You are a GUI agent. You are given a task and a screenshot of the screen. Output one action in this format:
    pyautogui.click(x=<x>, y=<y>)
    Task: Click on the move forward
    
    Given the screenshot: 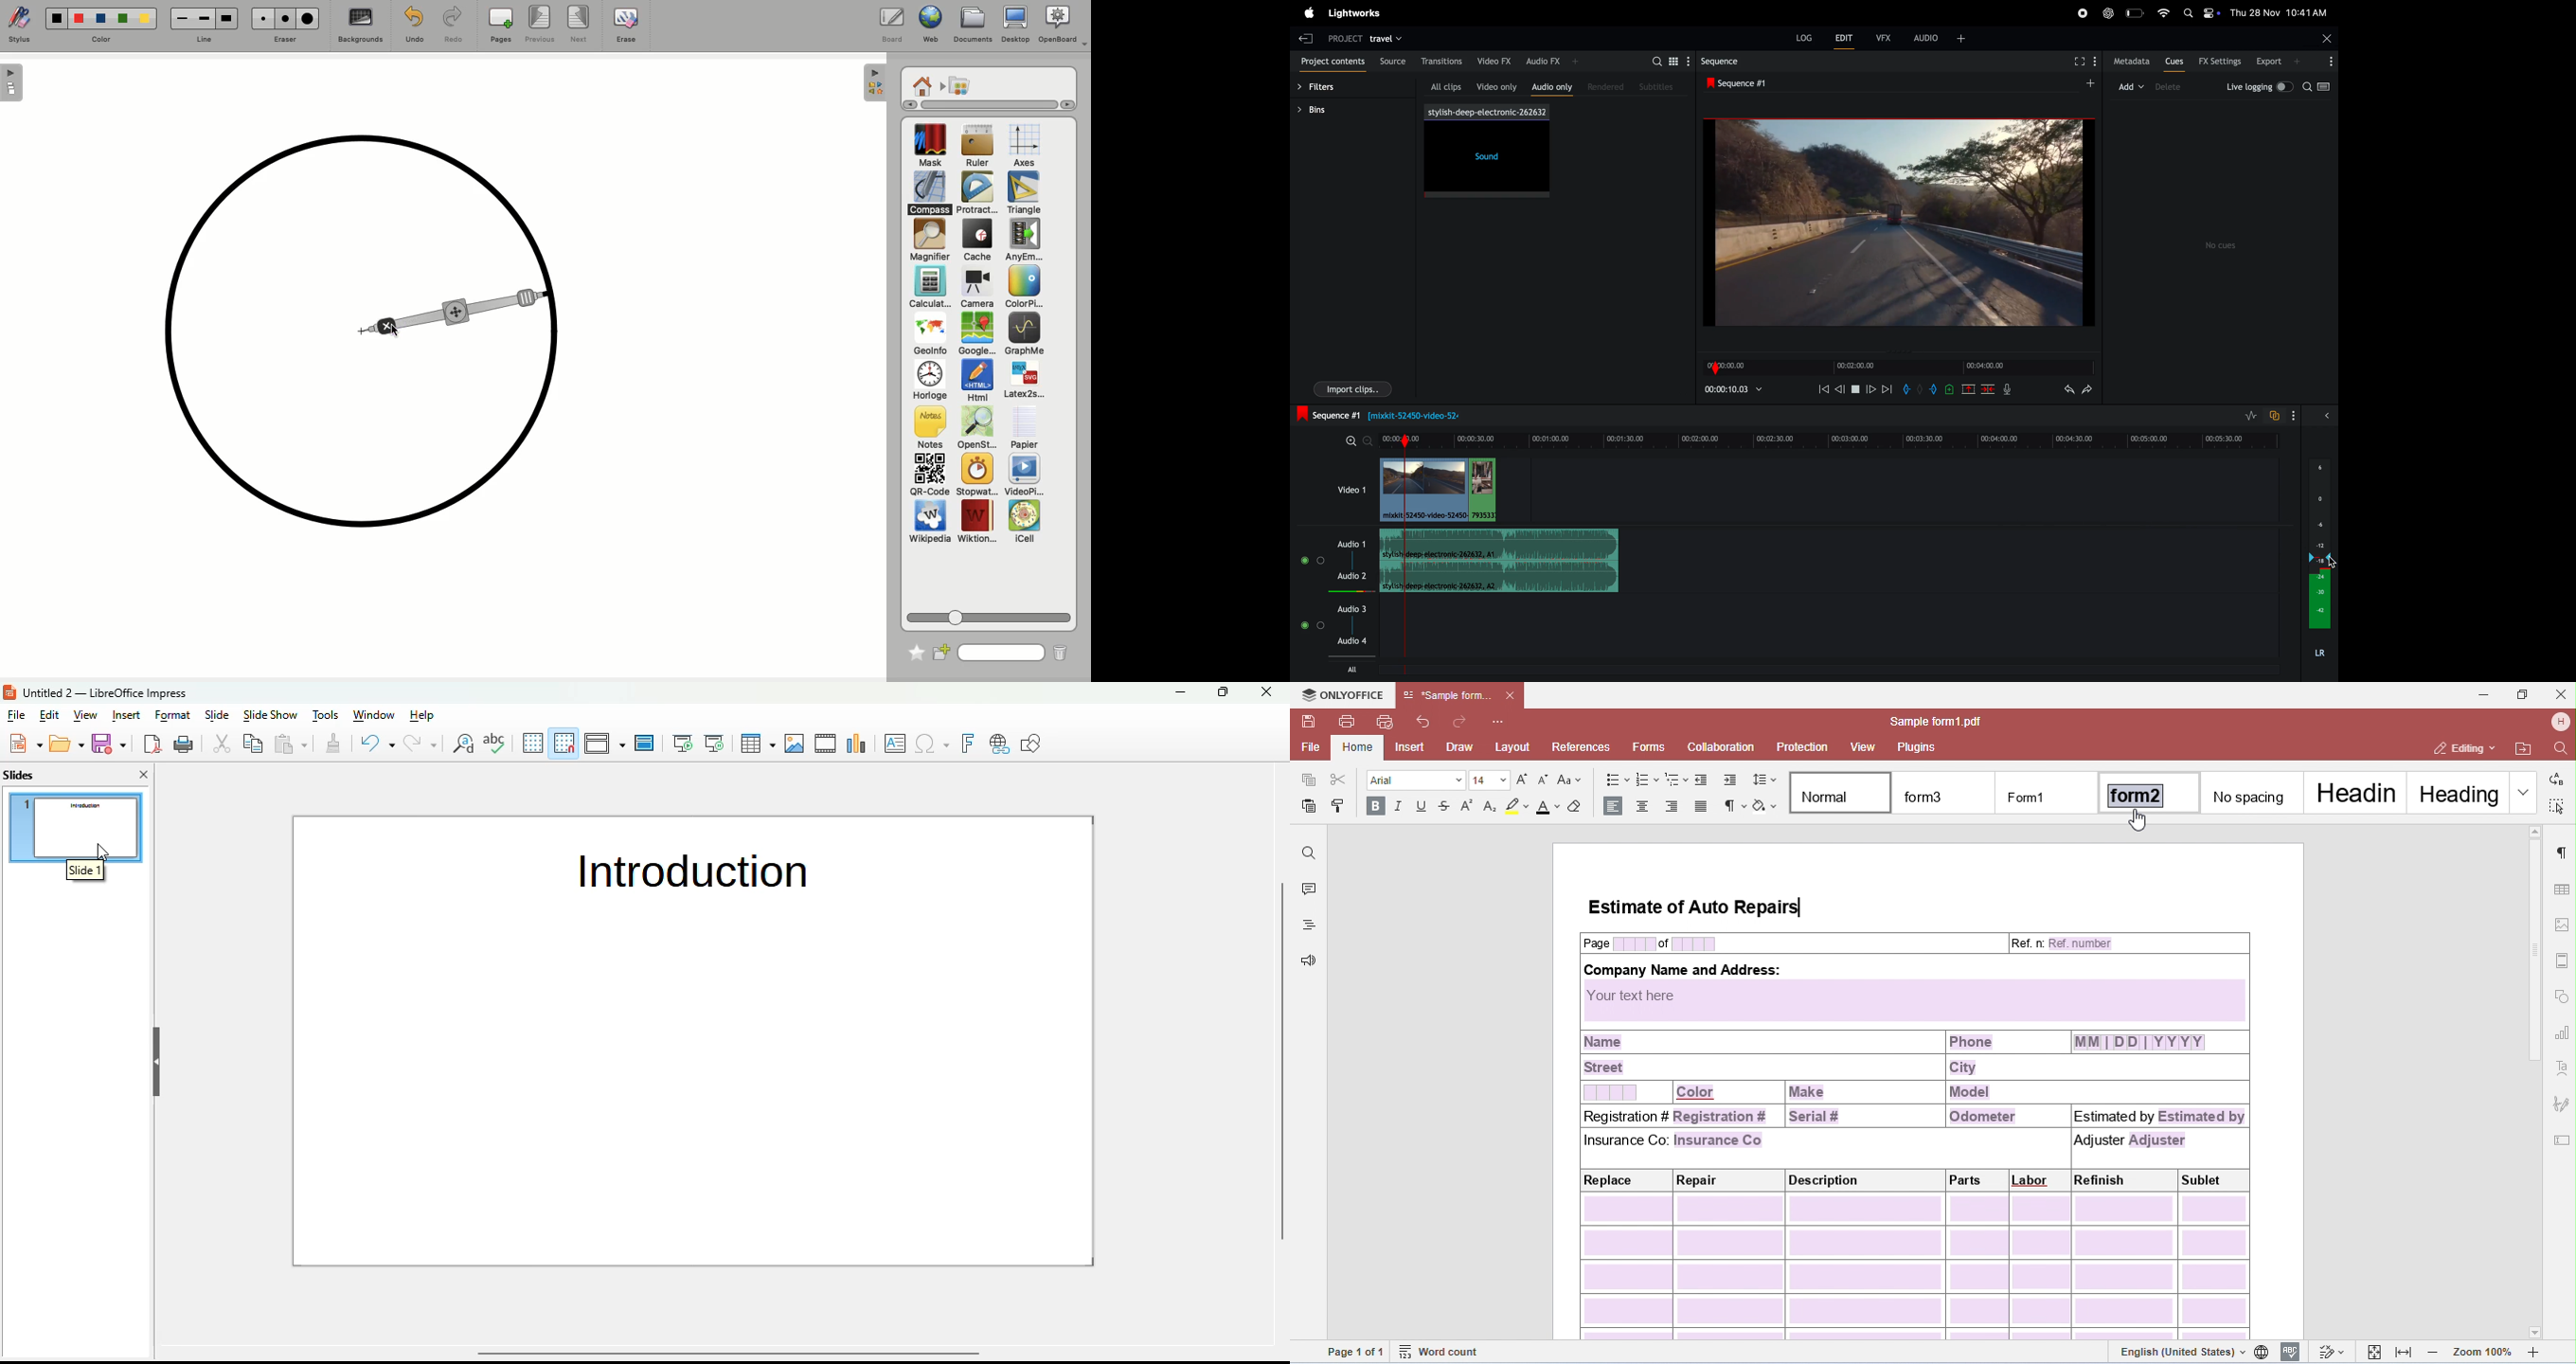 What is the action you would take?
    pyautogui.click(x=1888, y=388)
    